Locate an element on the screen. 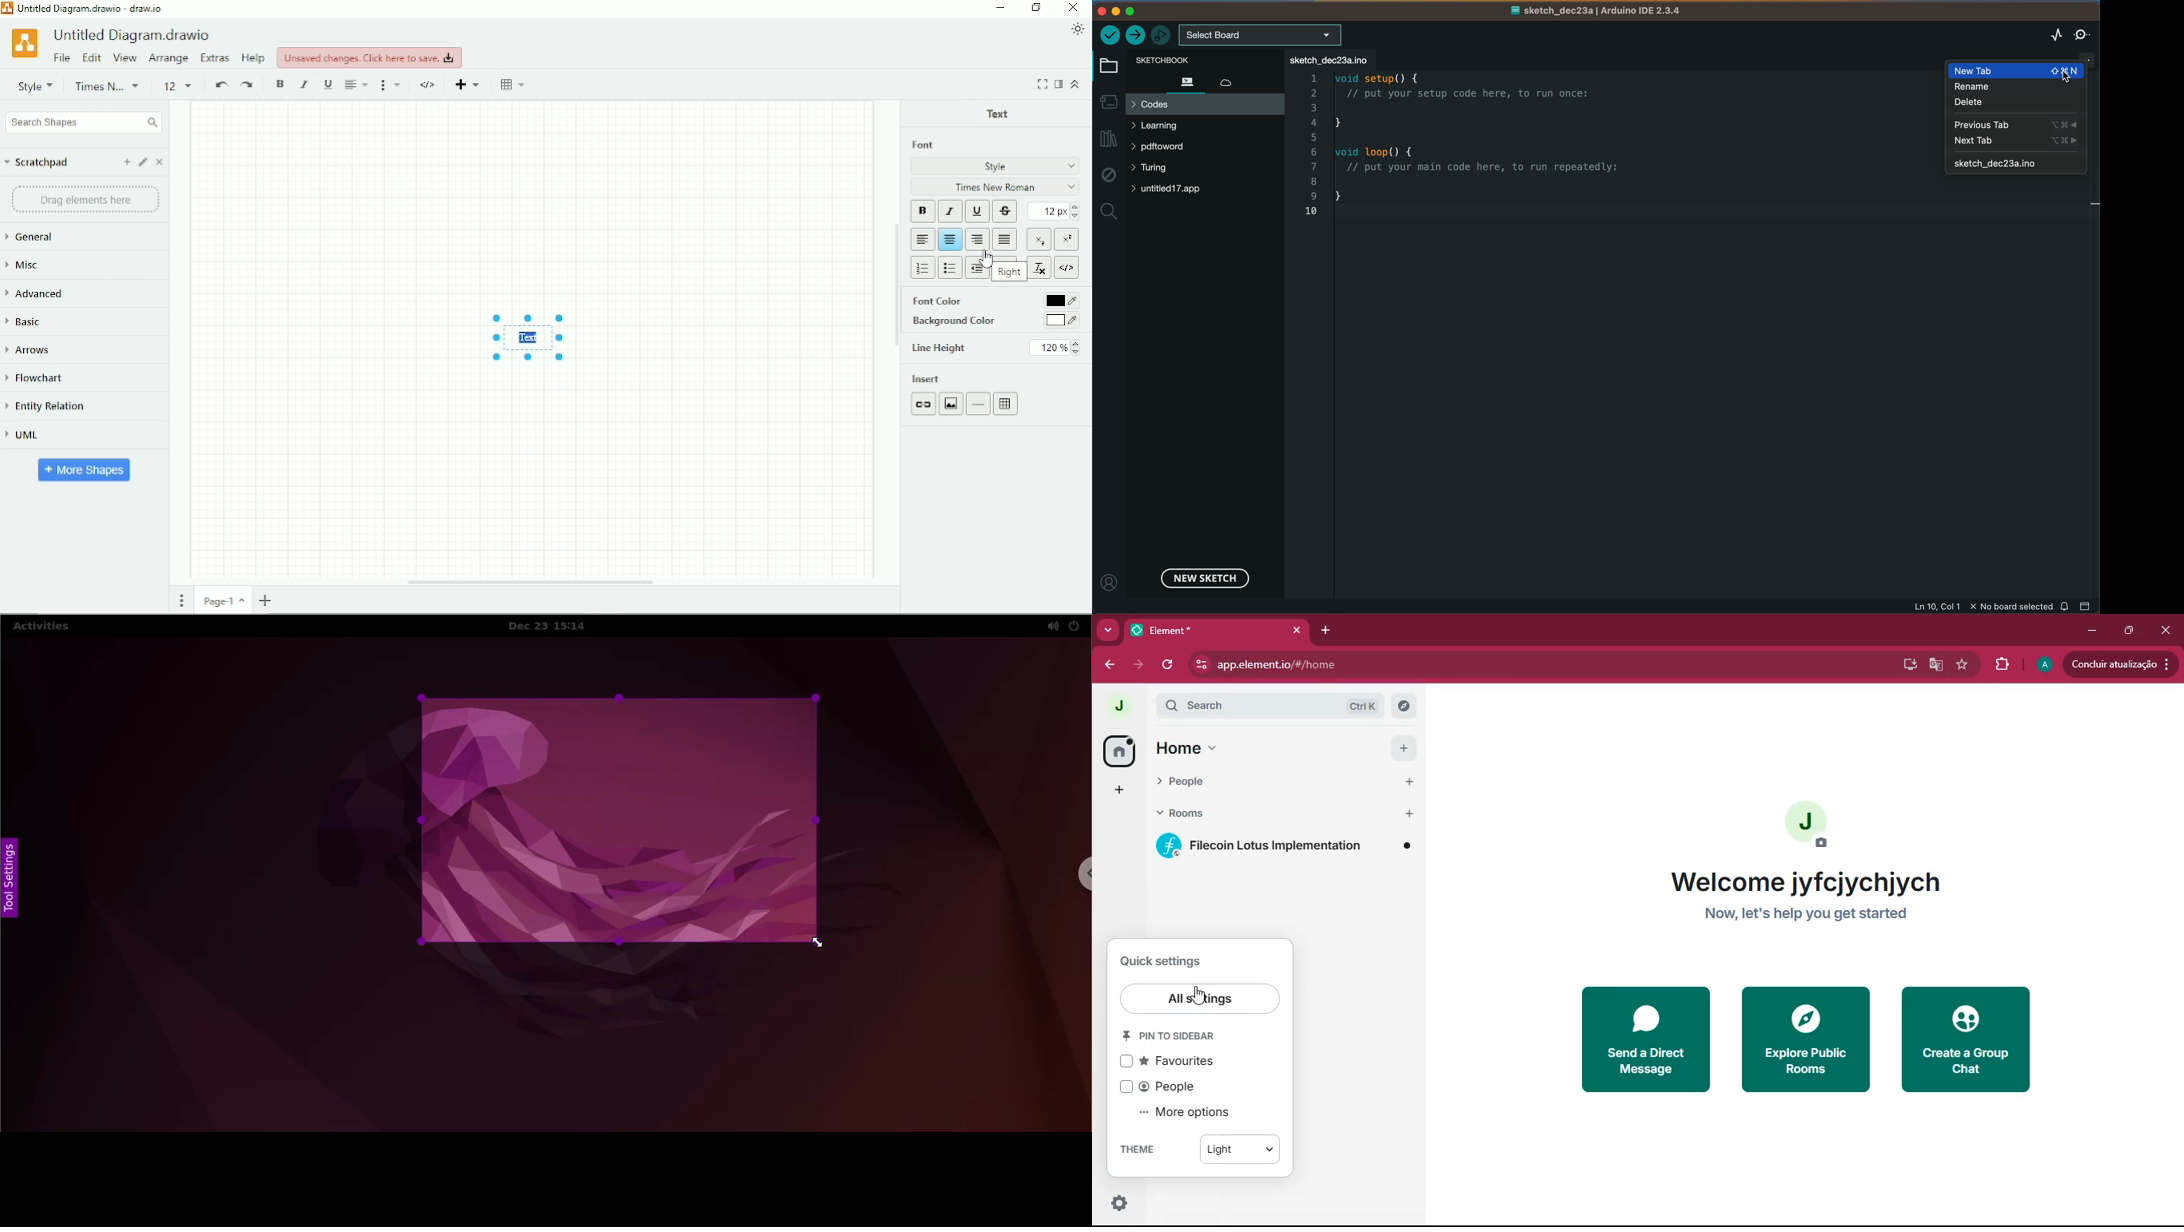 This screenshot has height=1232, width=2184. favourite is located at coordinates (1961, 664).